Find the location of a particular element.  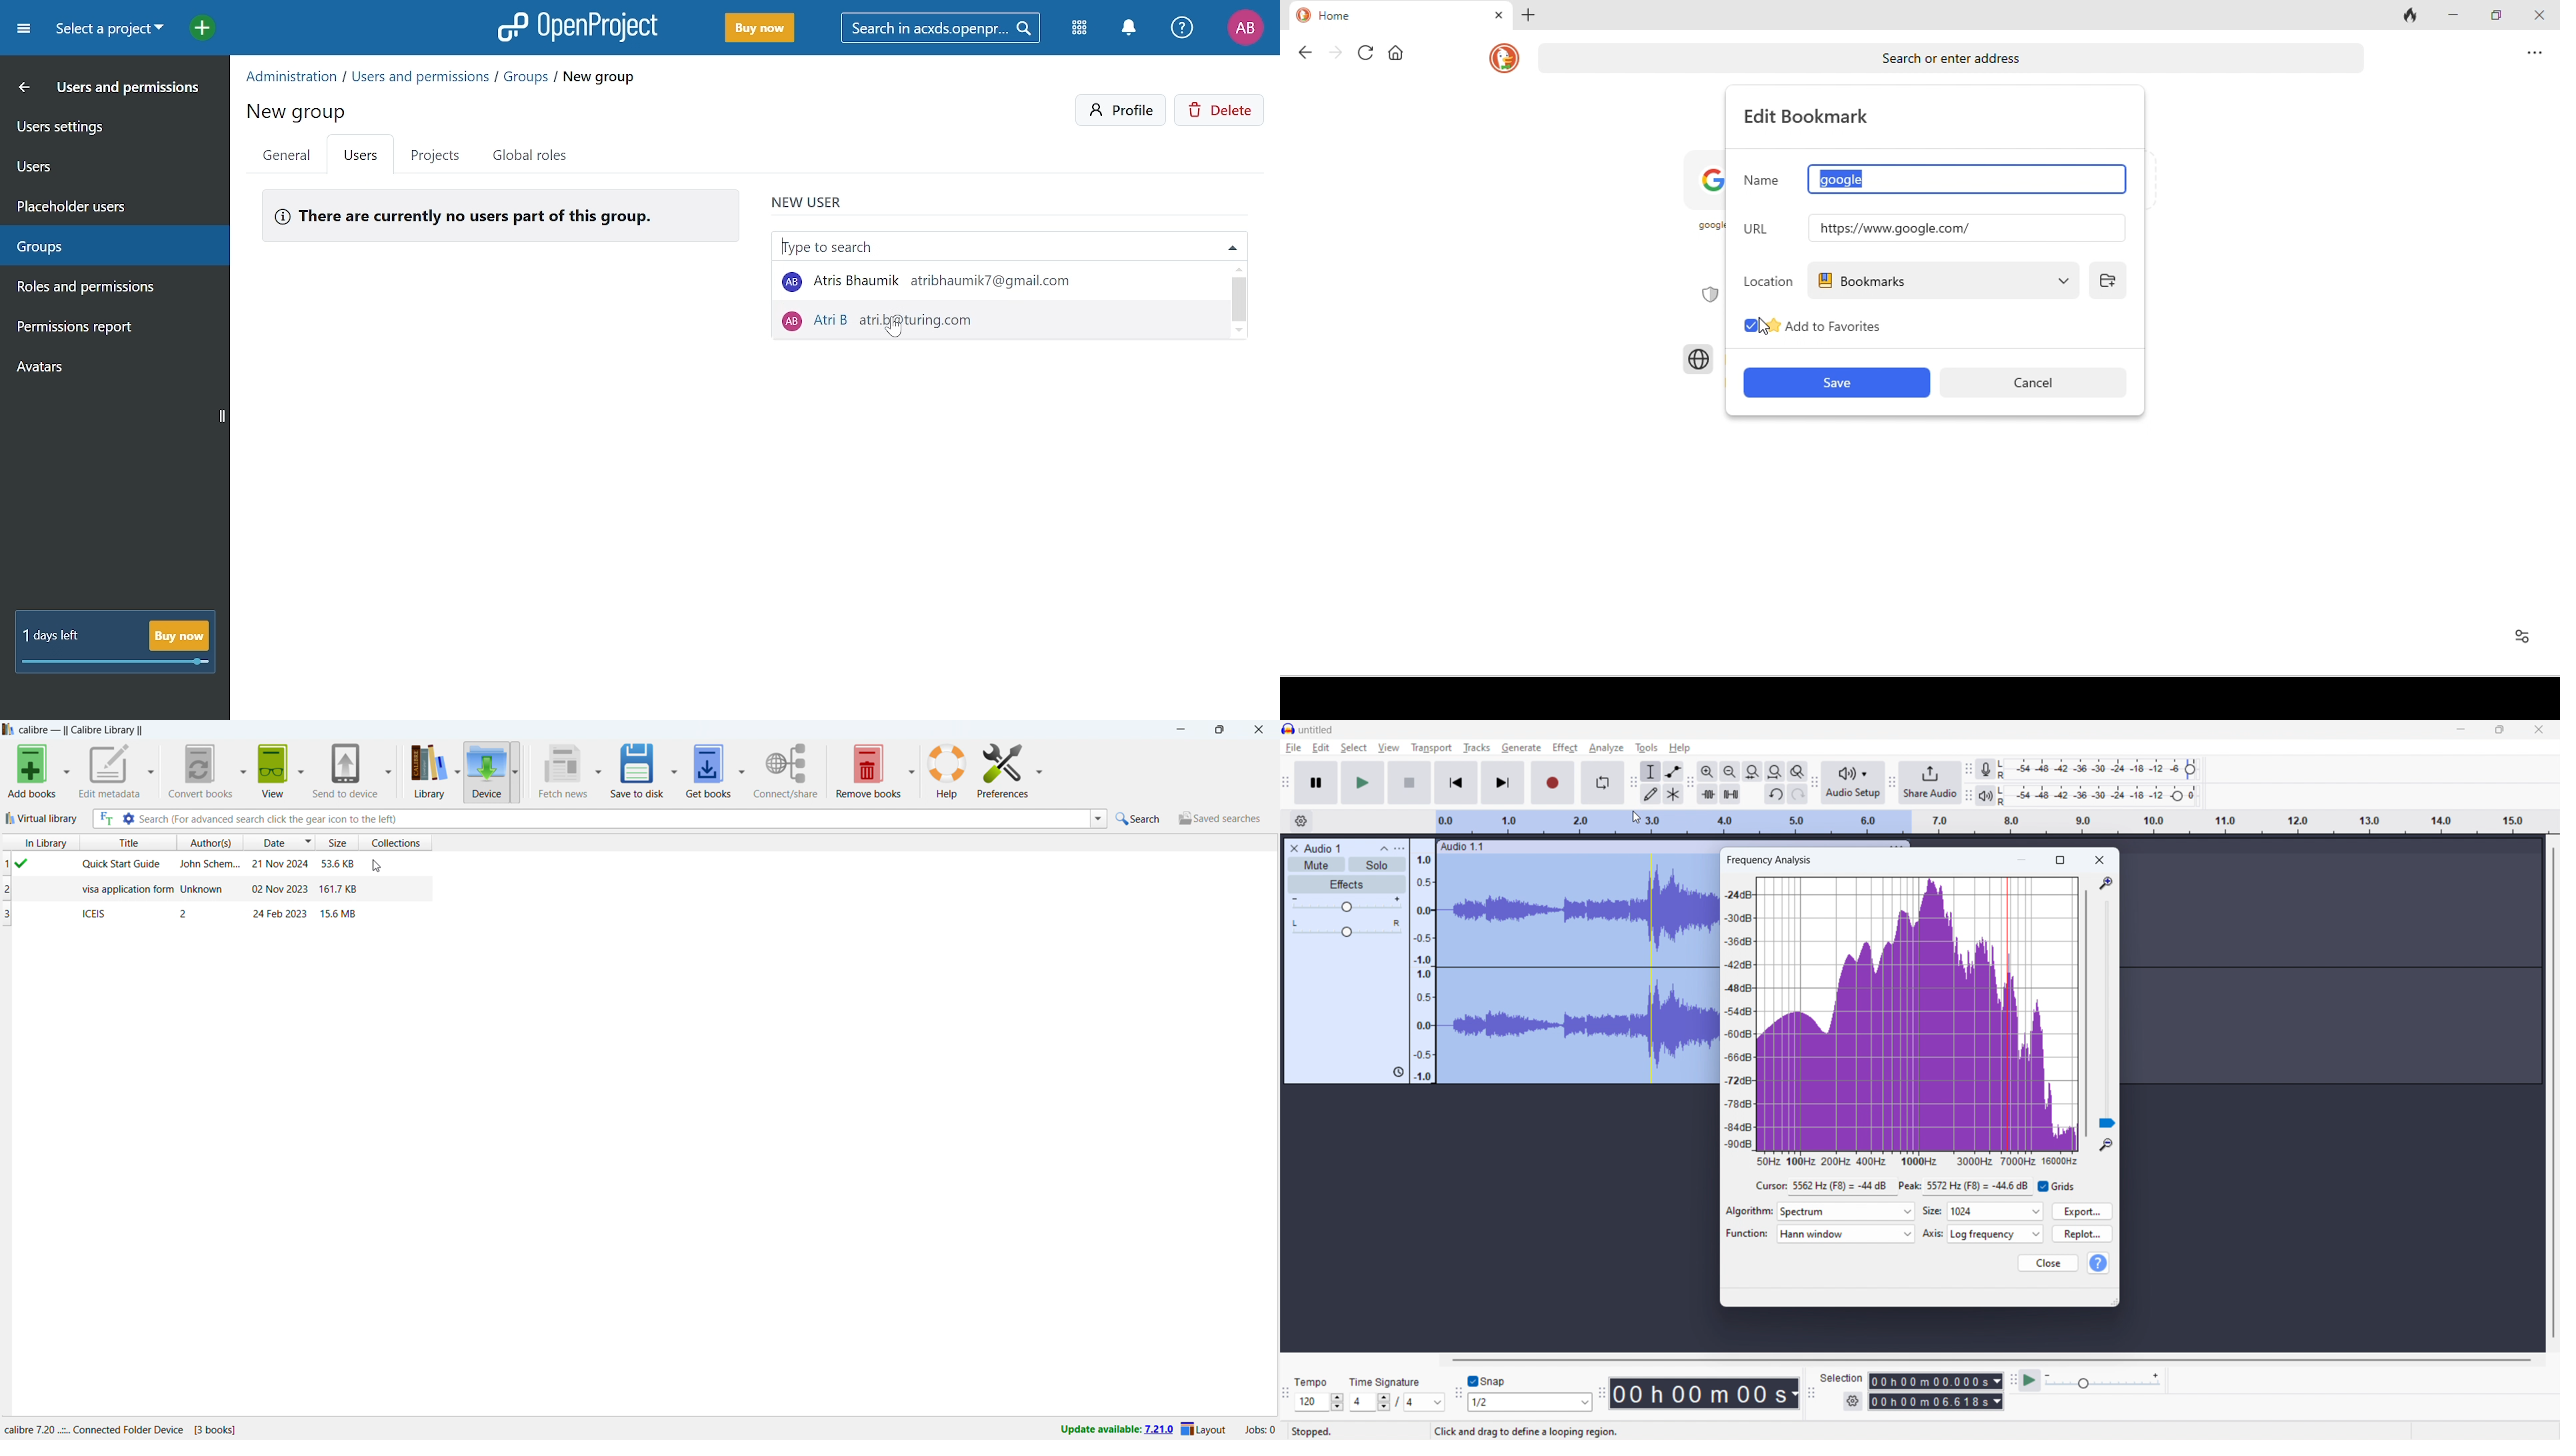

quick search is located at coordinates (1140, 819).